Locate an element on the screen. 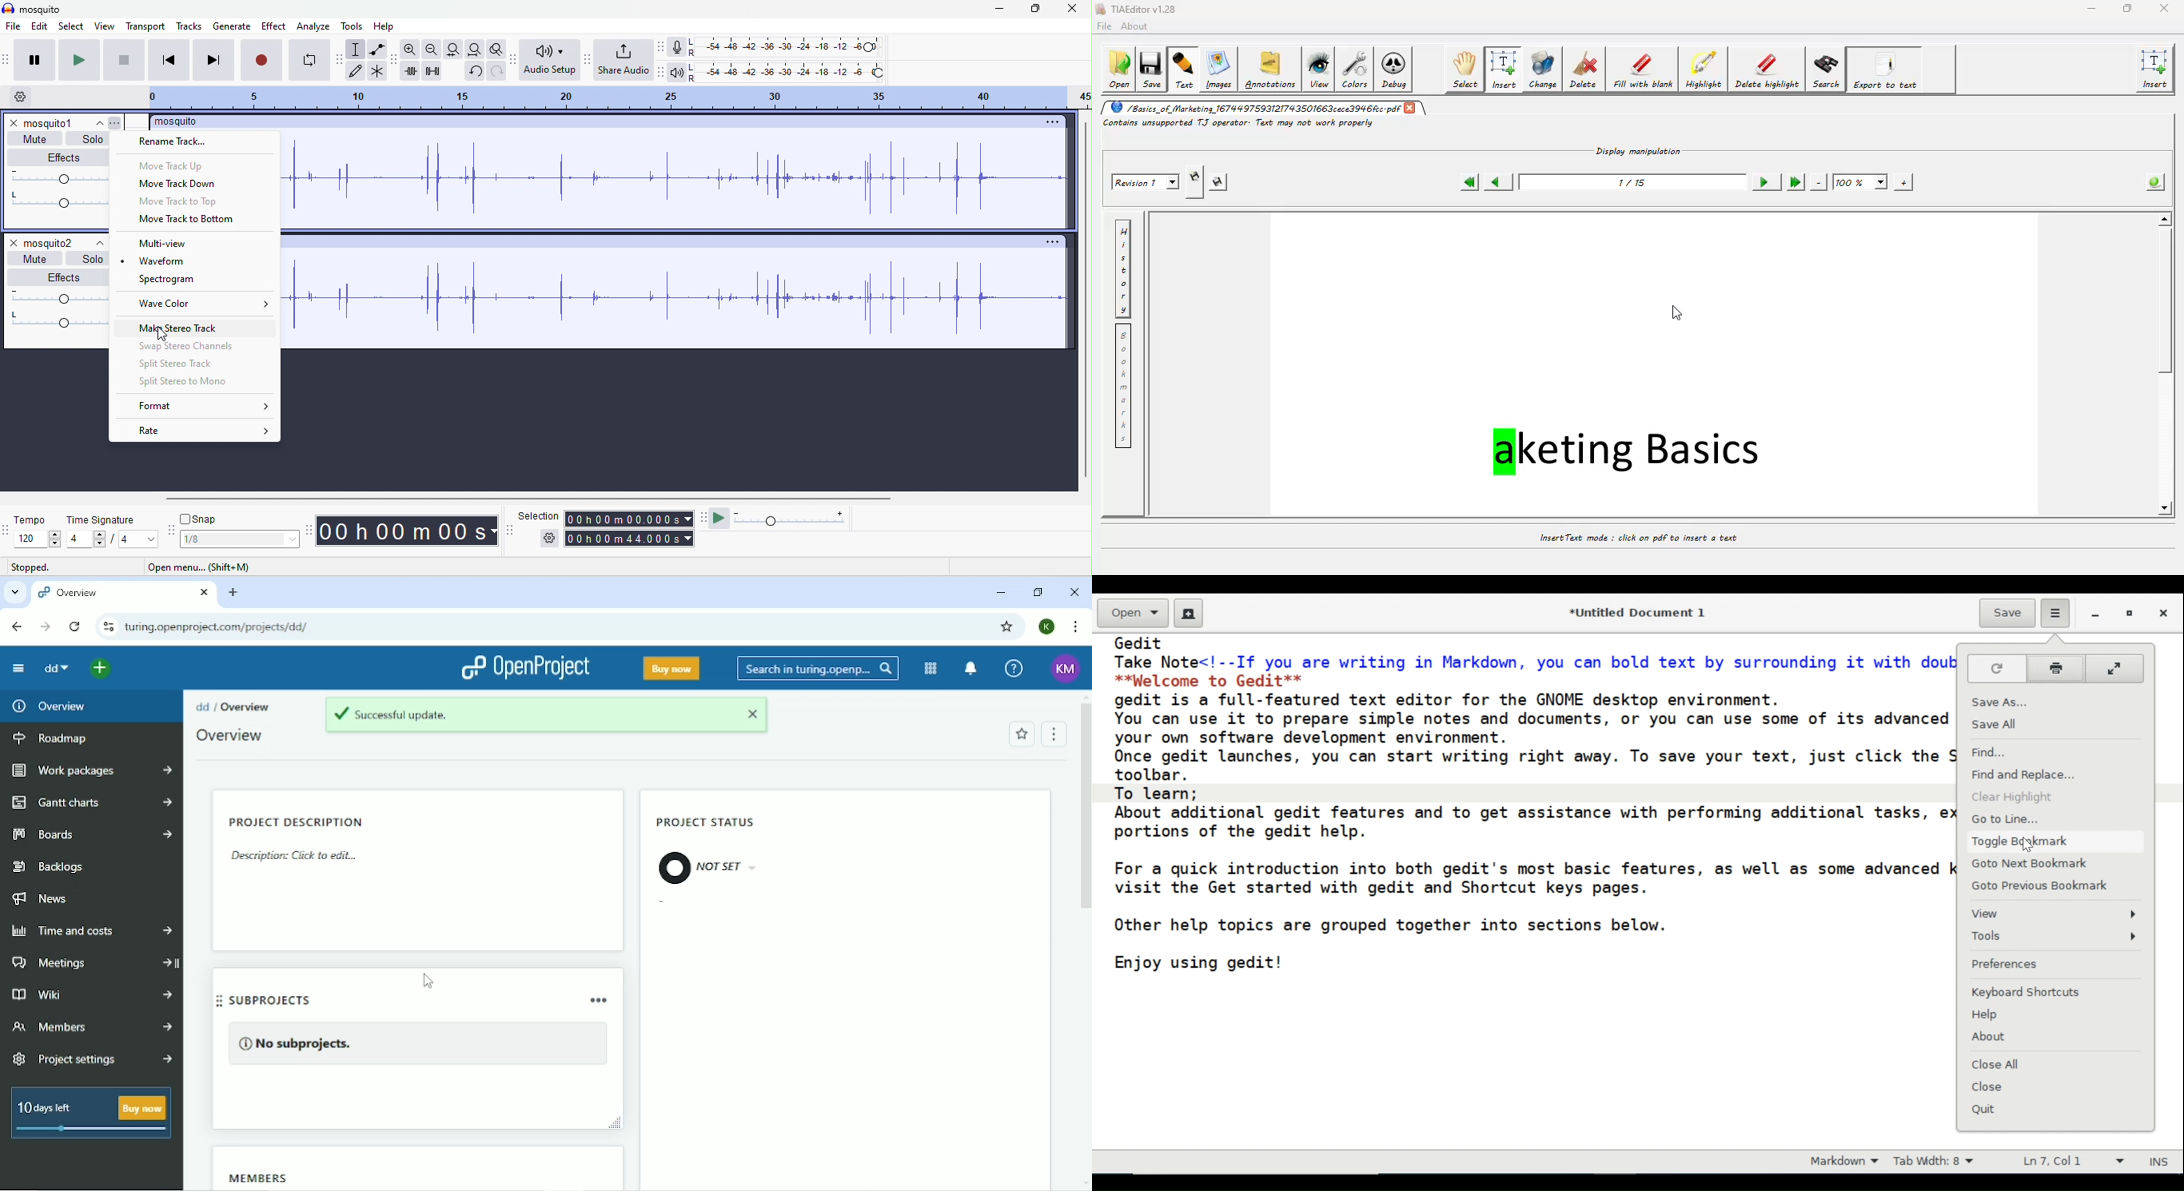 The image size is (2184, 1204). help is located at coordinates (384, 26).